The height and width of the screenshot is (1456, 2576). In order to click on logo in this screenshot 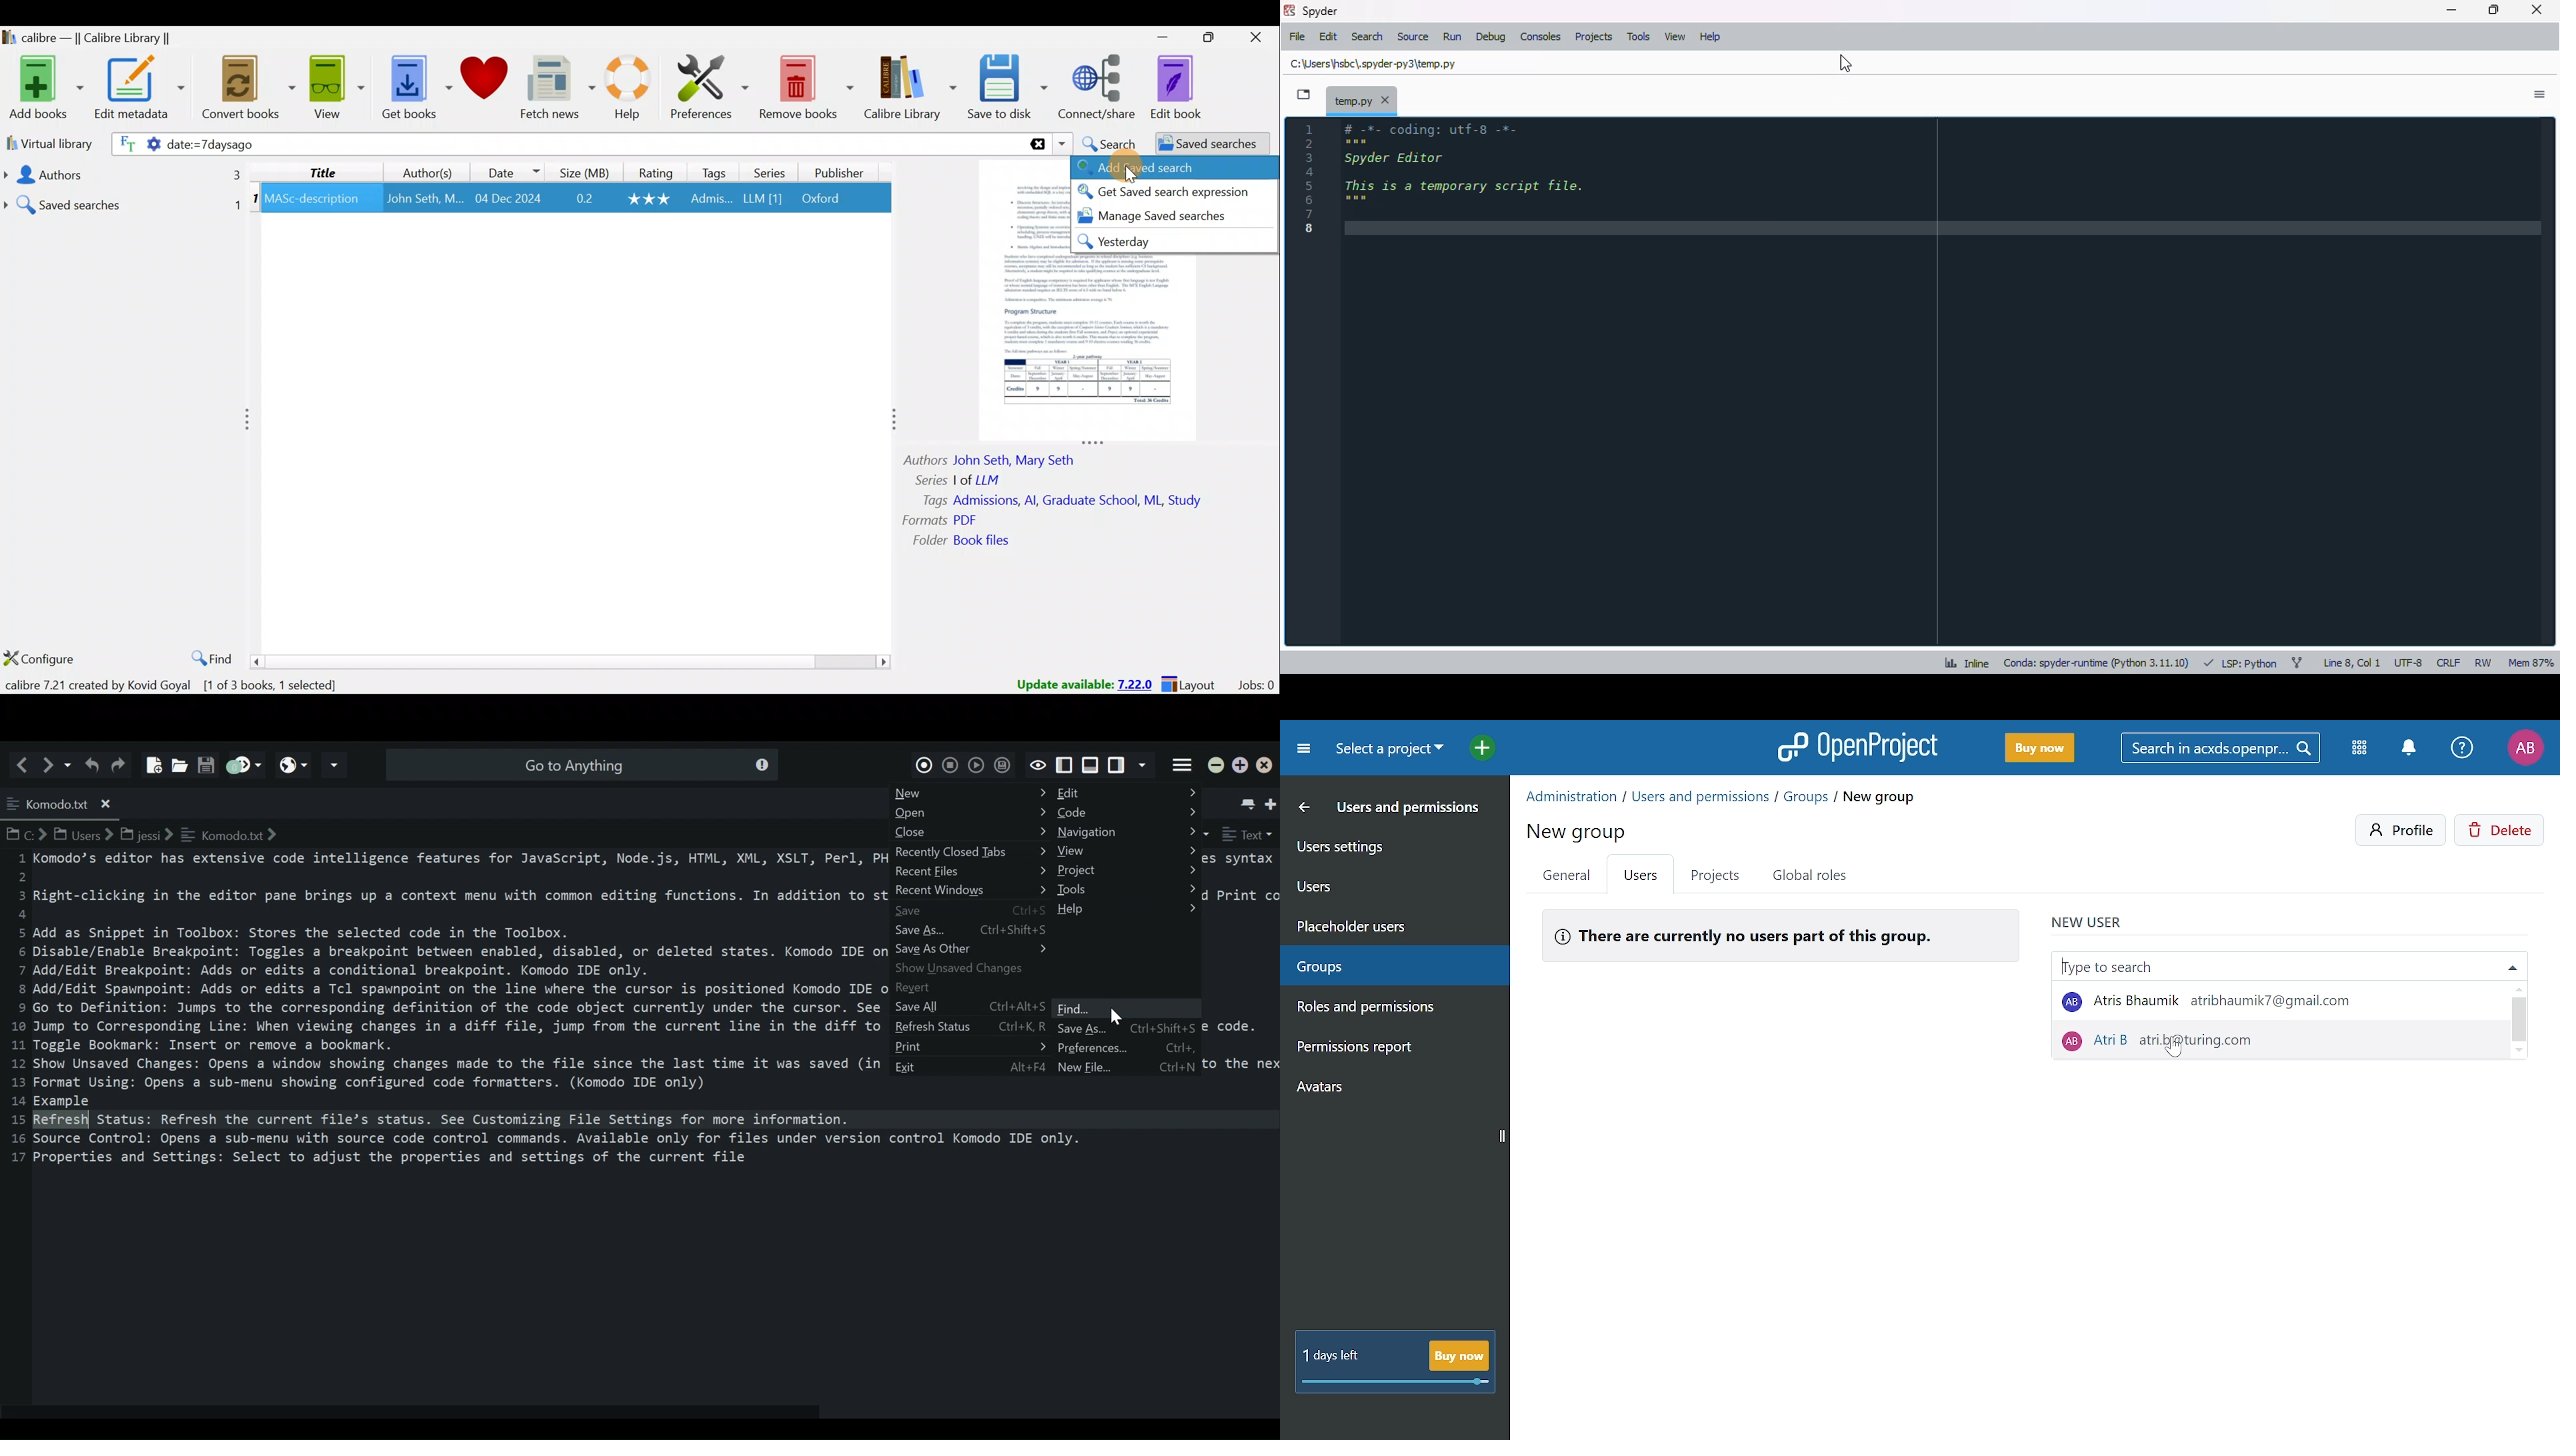, I will do `click(1288, 10)`.